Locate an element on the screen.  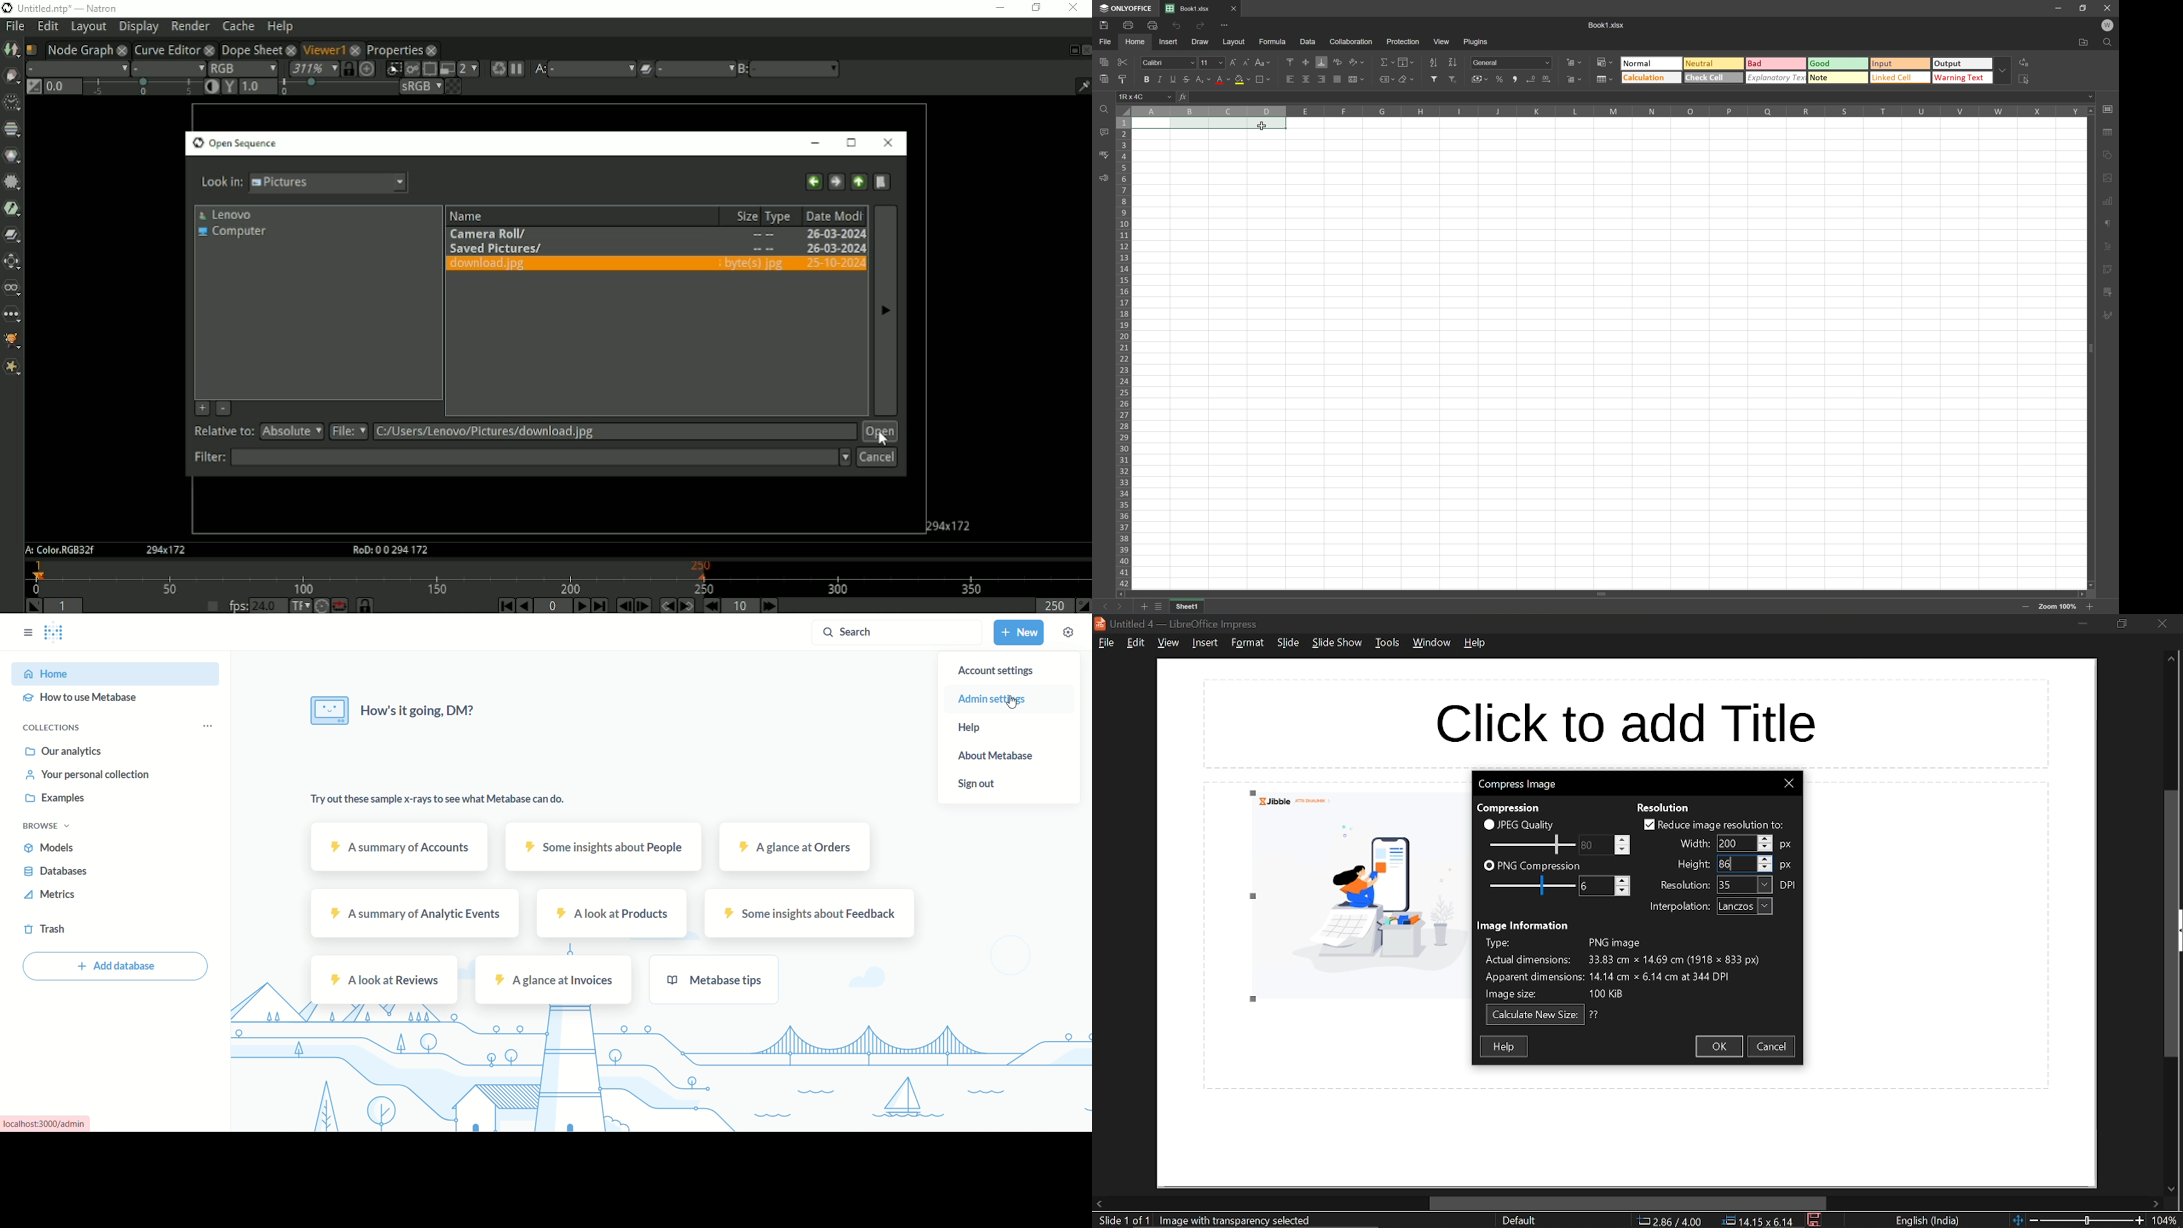
List of sheets is located at coordinates (1159, 607).